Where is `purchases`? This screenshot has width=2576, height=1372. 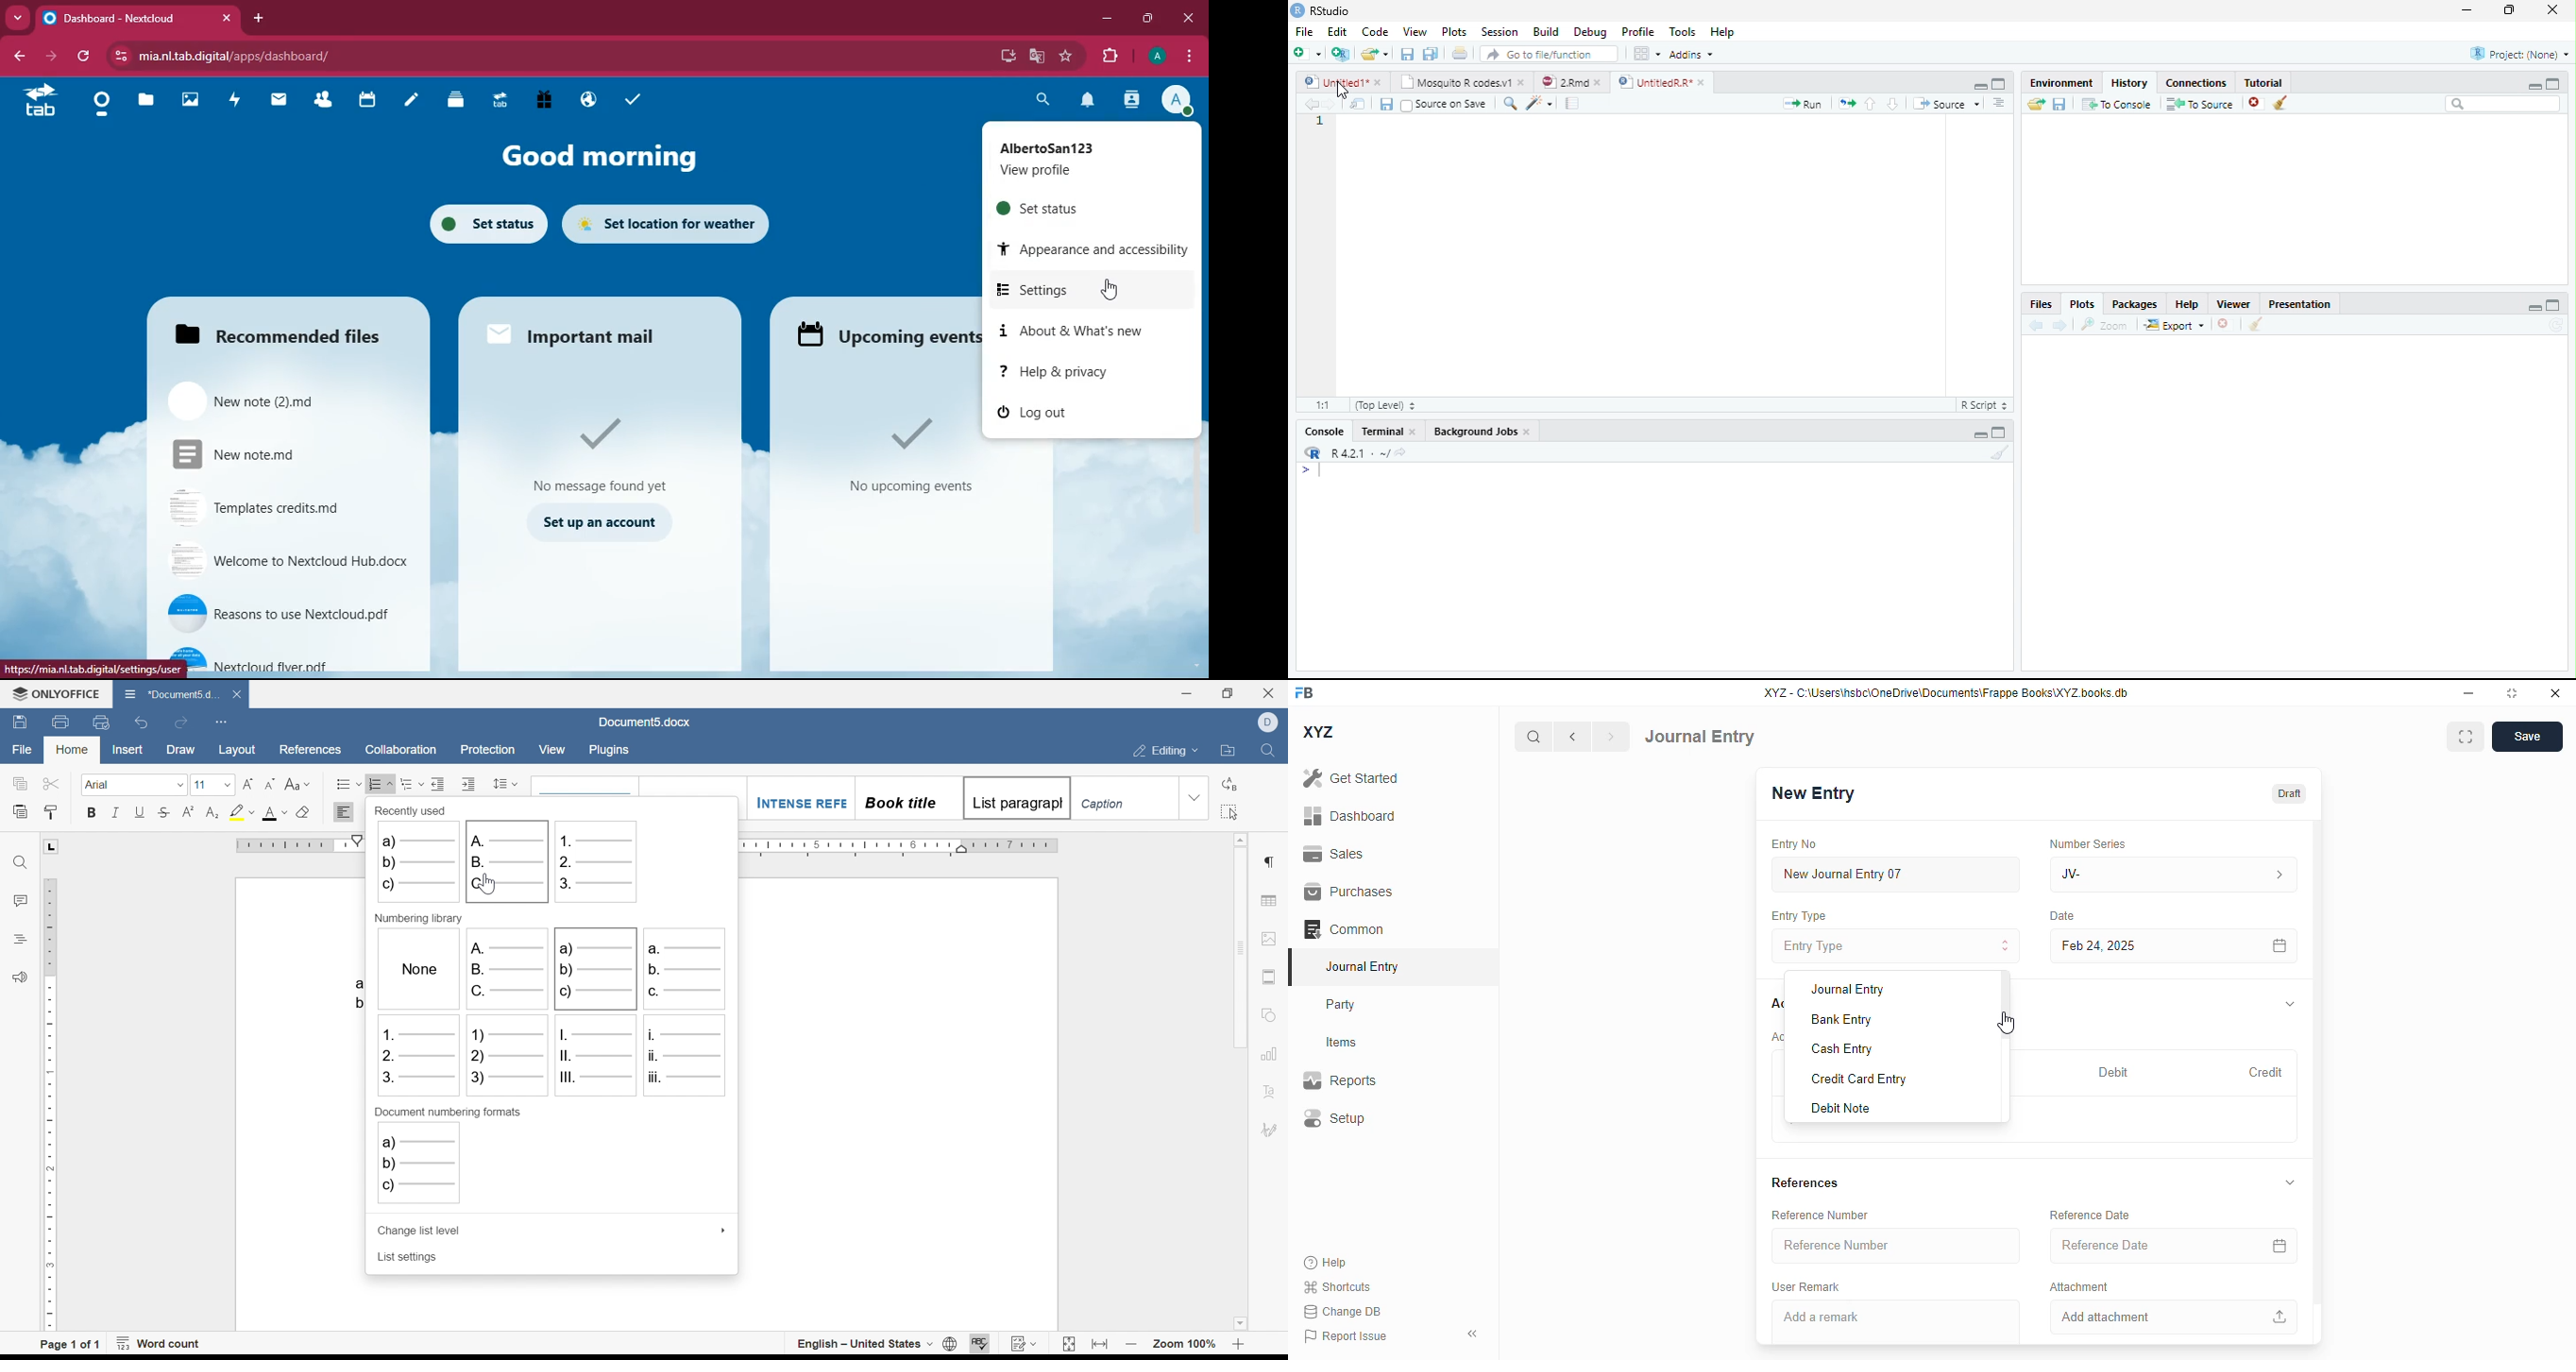 purchases is located at coordinates (1350, 892).